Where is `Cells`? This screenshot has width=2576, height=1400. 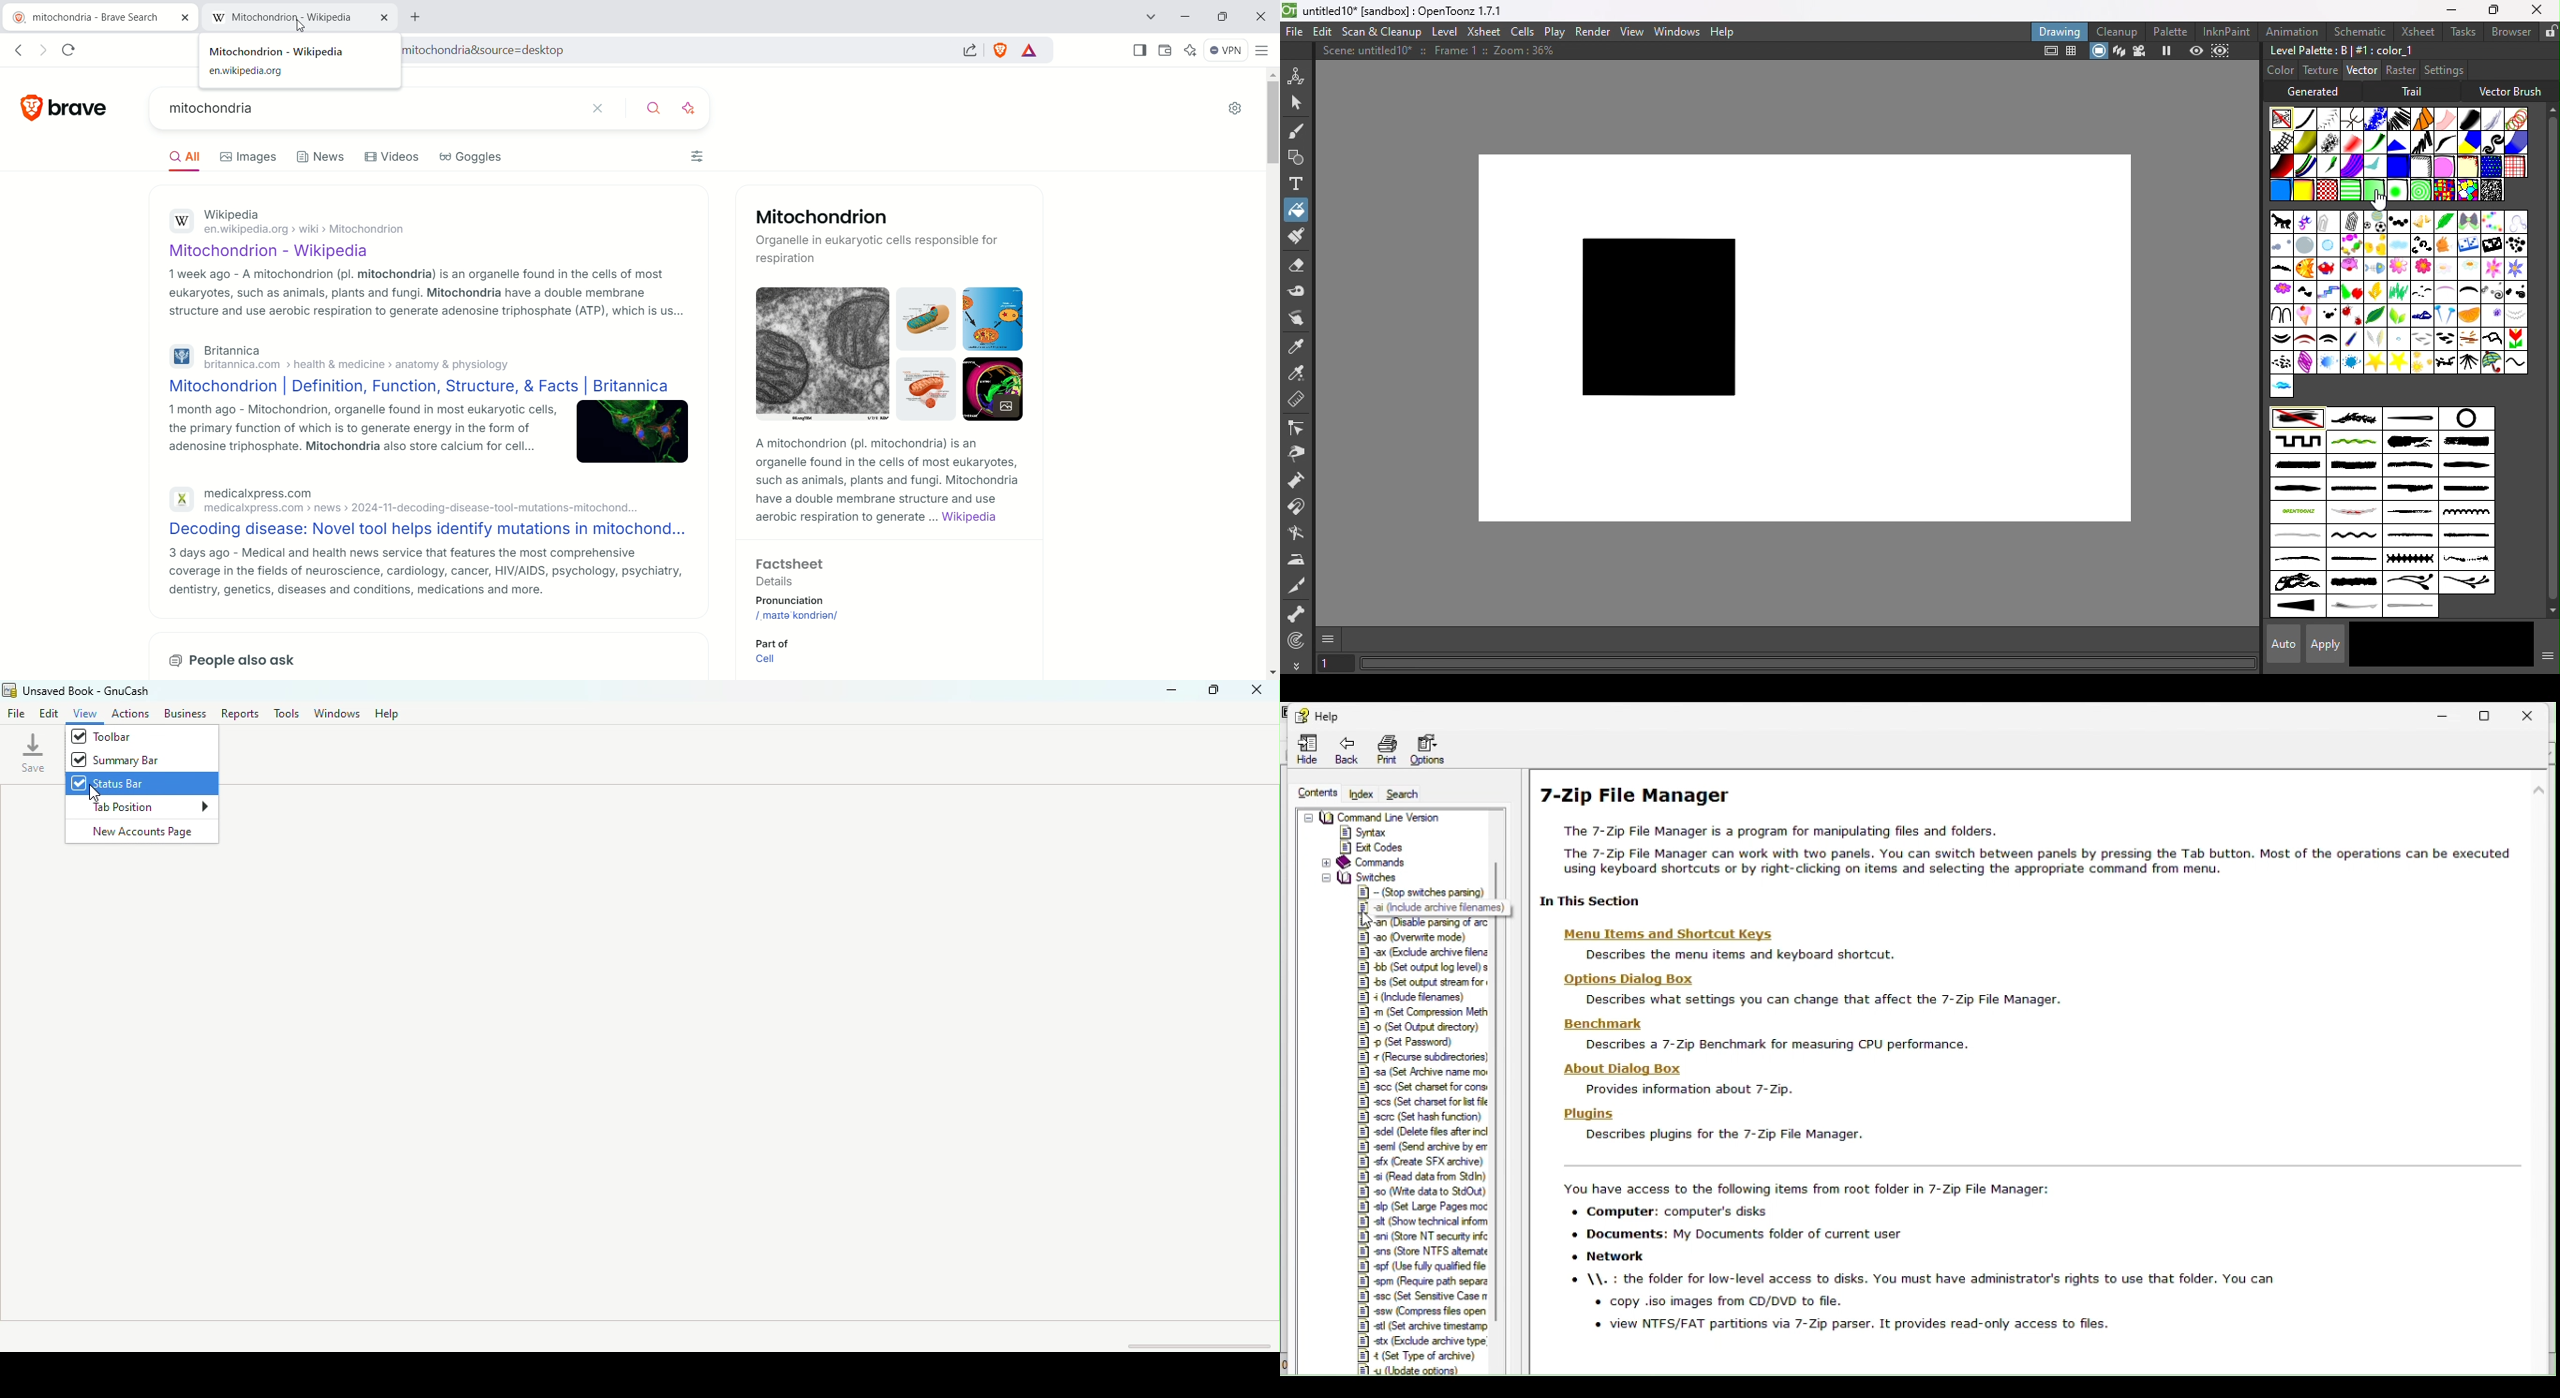 Cells is located at coordinates (1522, 33).